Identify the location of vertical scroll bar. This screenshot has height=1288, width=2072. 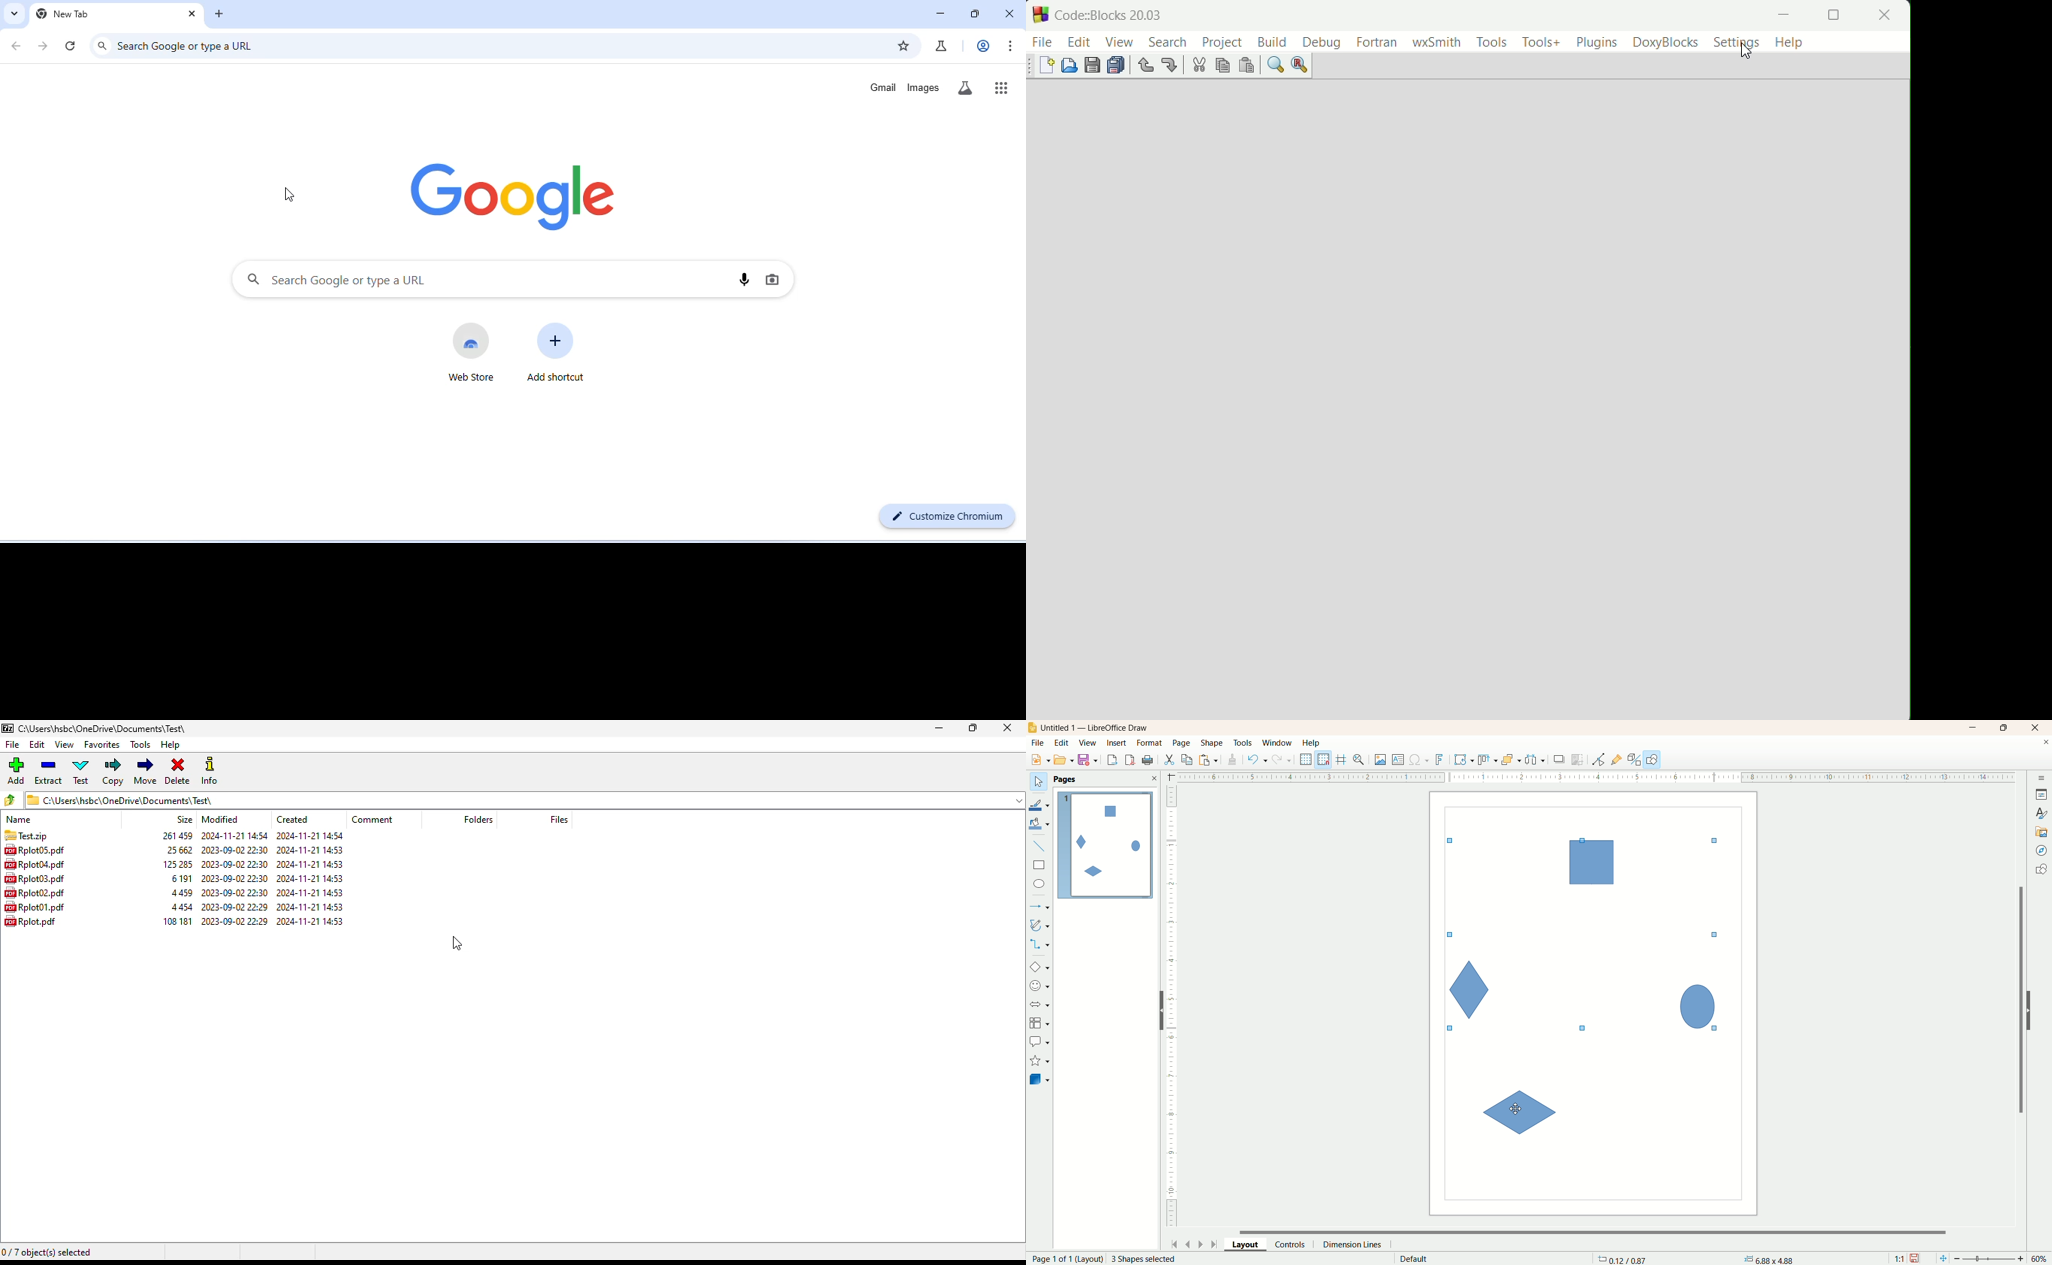
(2019, 999).